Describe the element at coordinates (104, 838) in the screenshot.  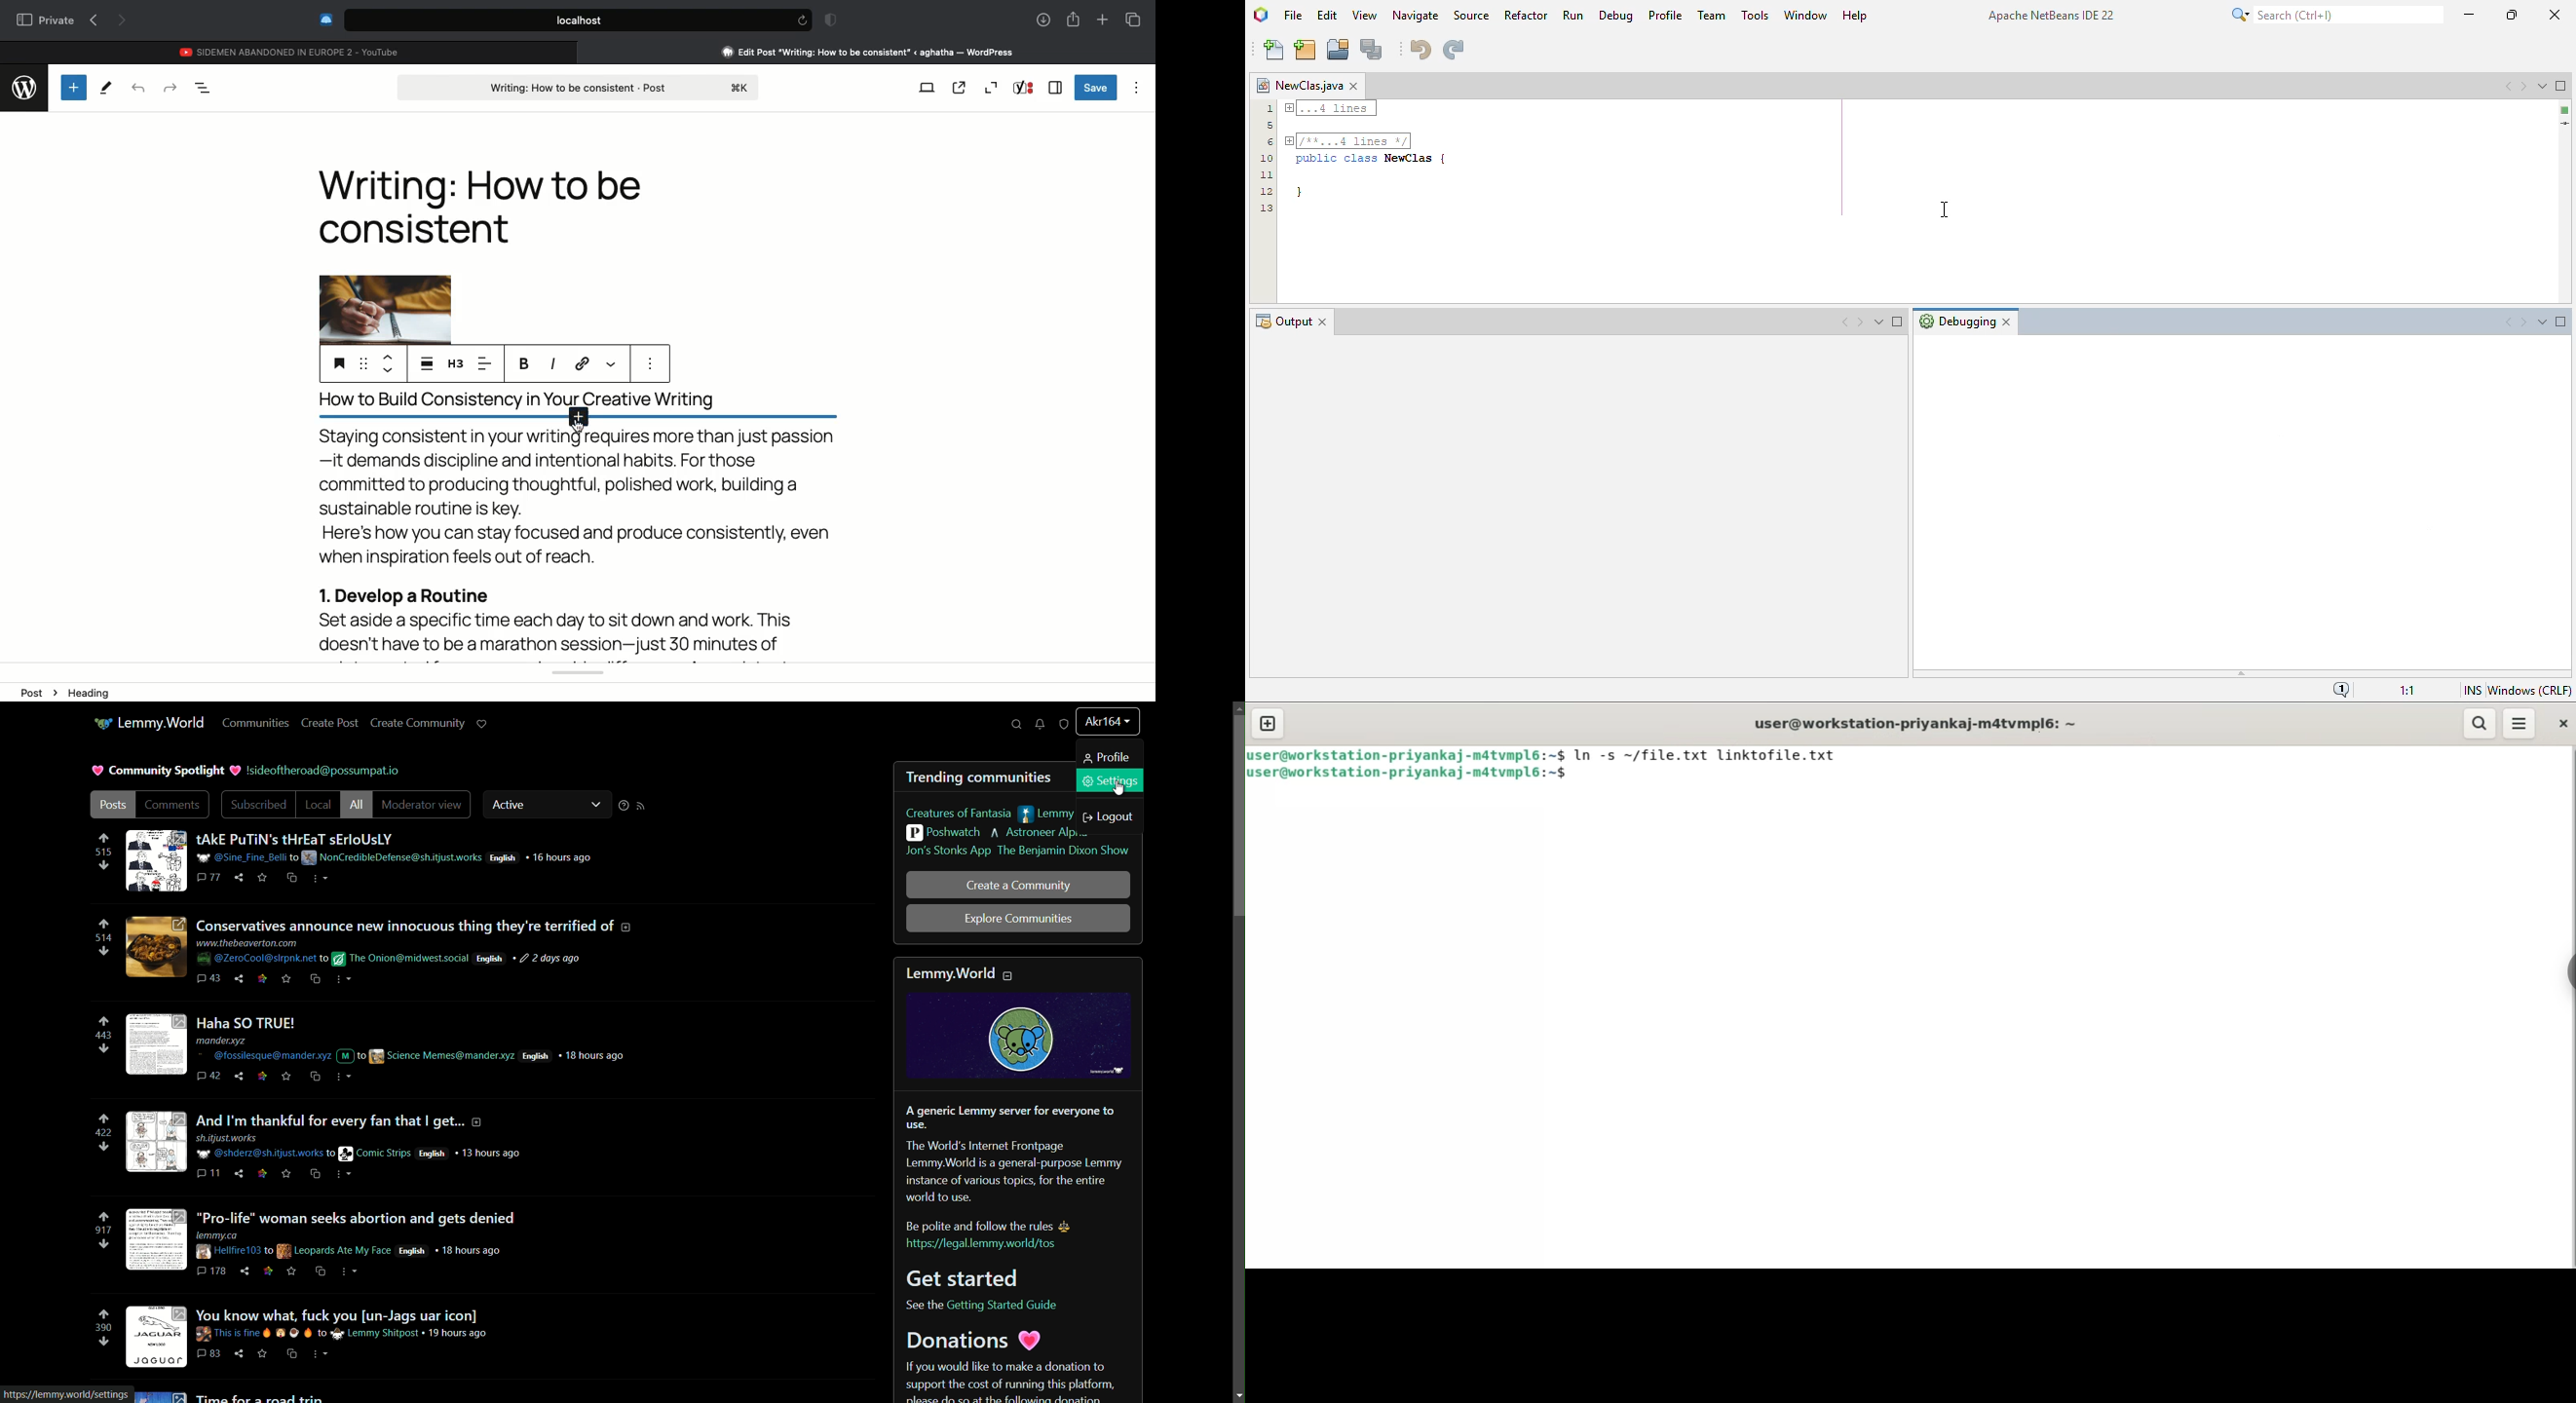
I see `upvote` at that location.